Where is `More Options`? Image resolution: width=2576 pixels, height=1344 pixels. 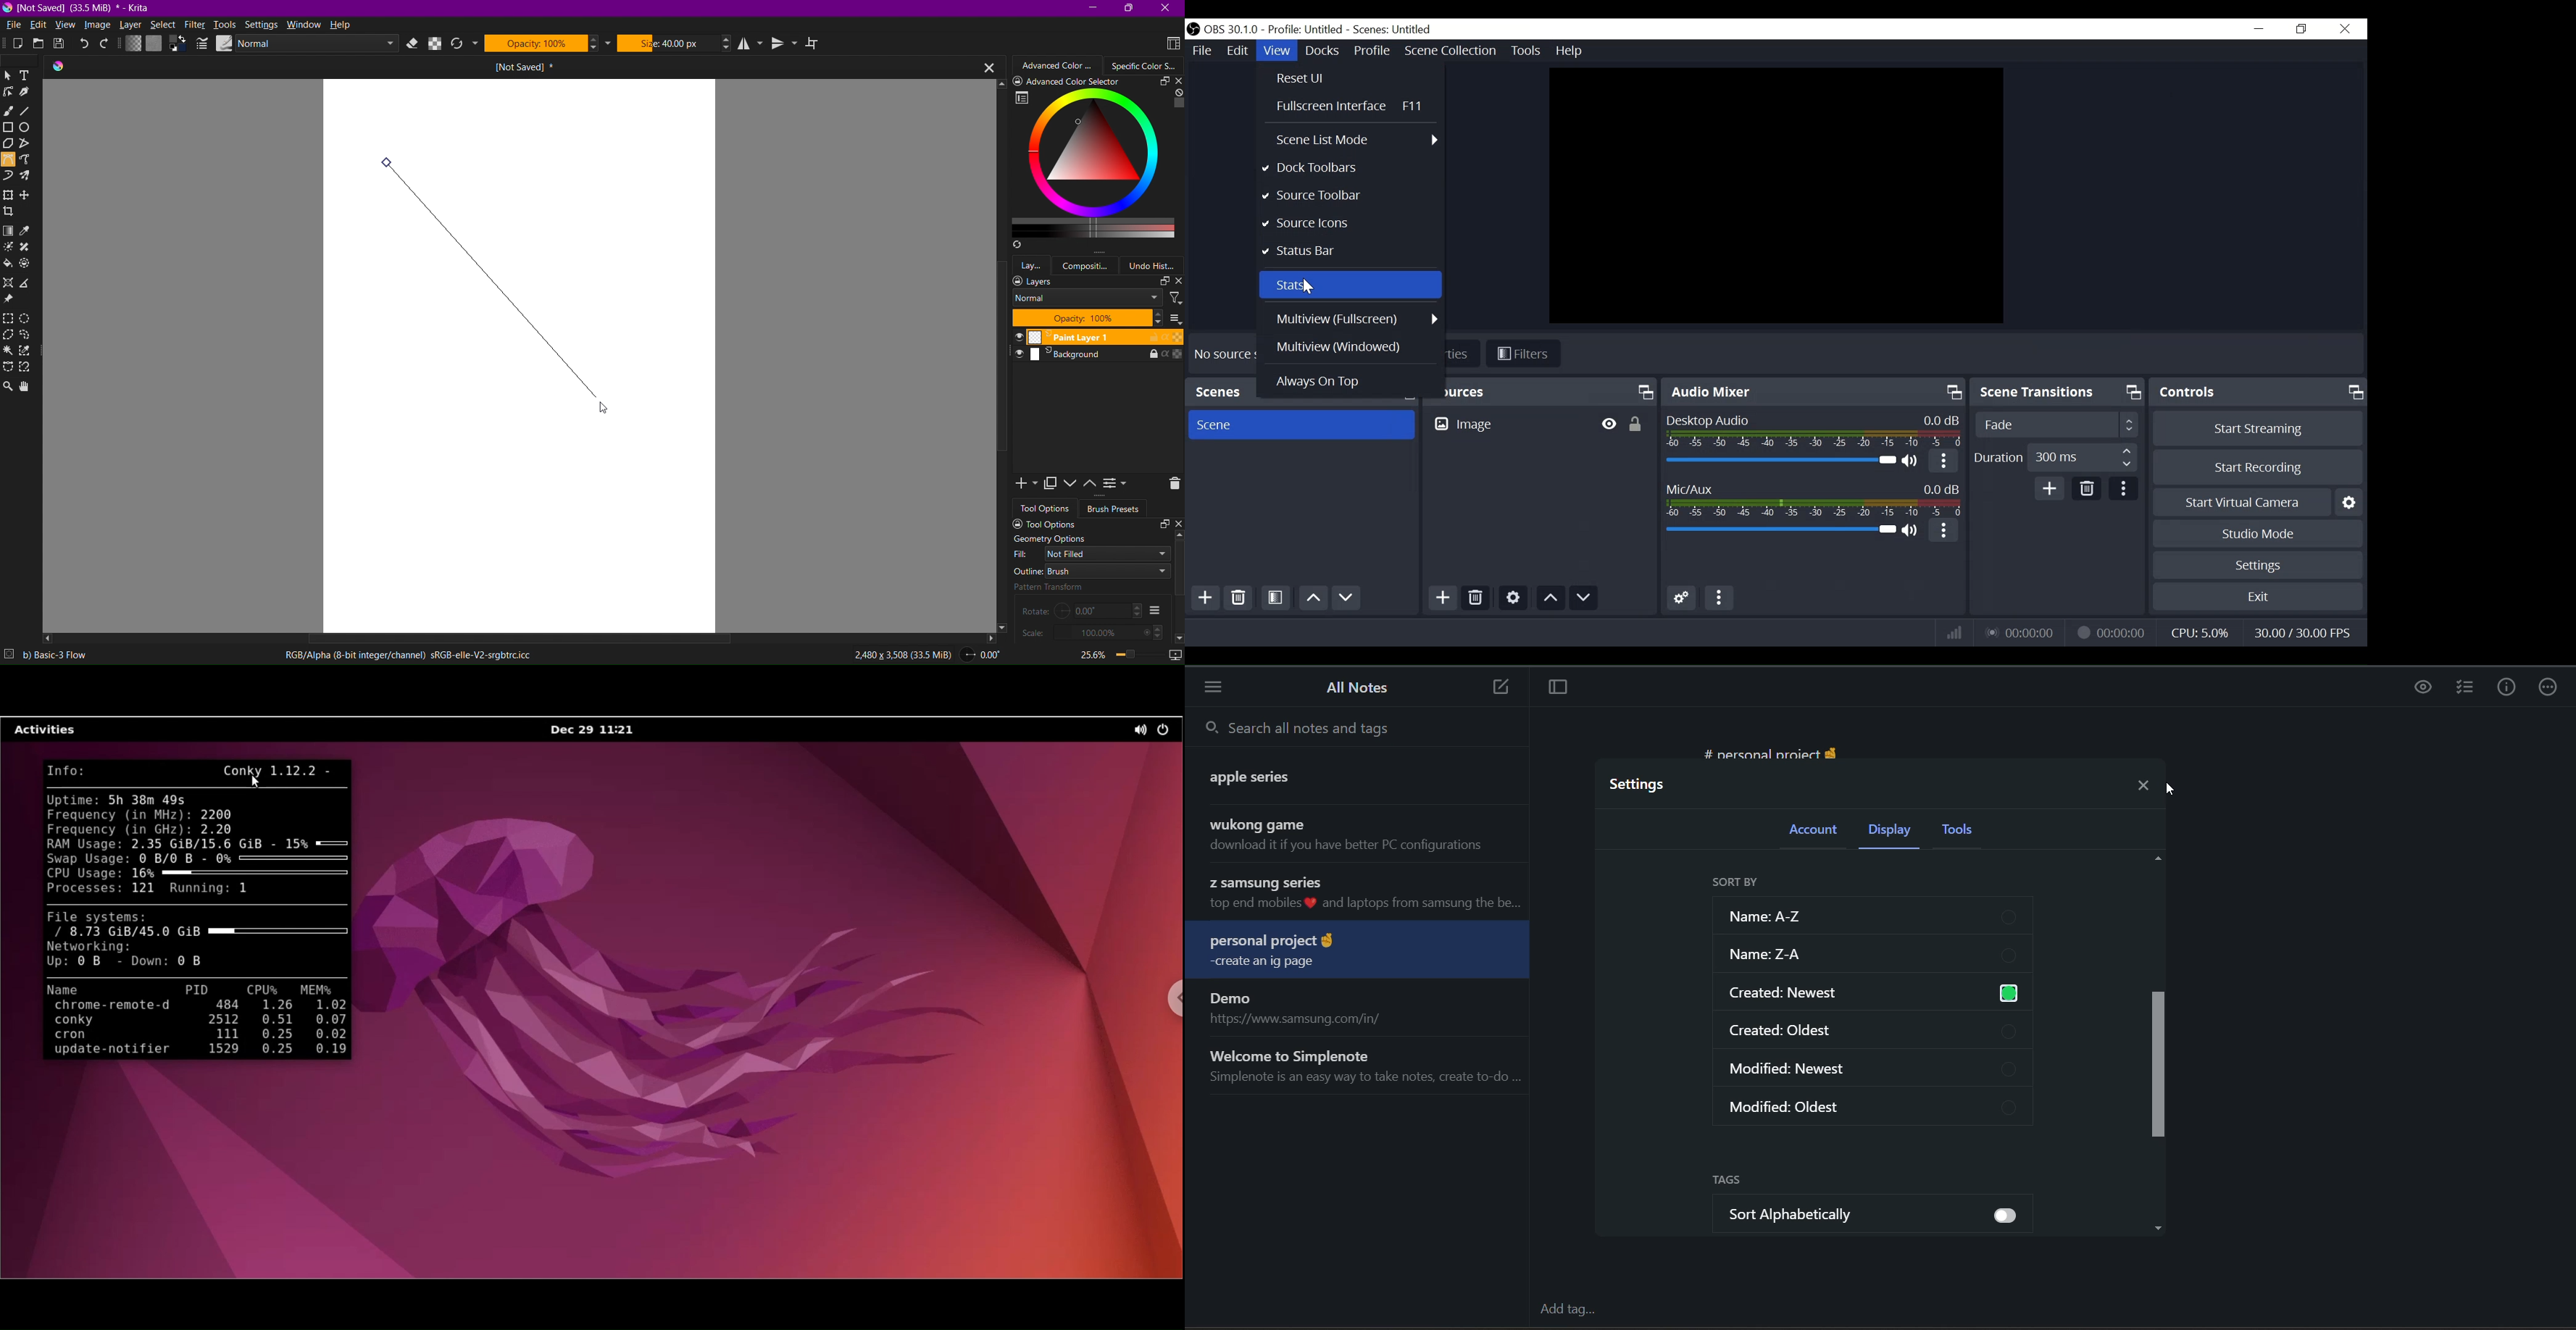
More Options is located at coordinates (1718, 598).